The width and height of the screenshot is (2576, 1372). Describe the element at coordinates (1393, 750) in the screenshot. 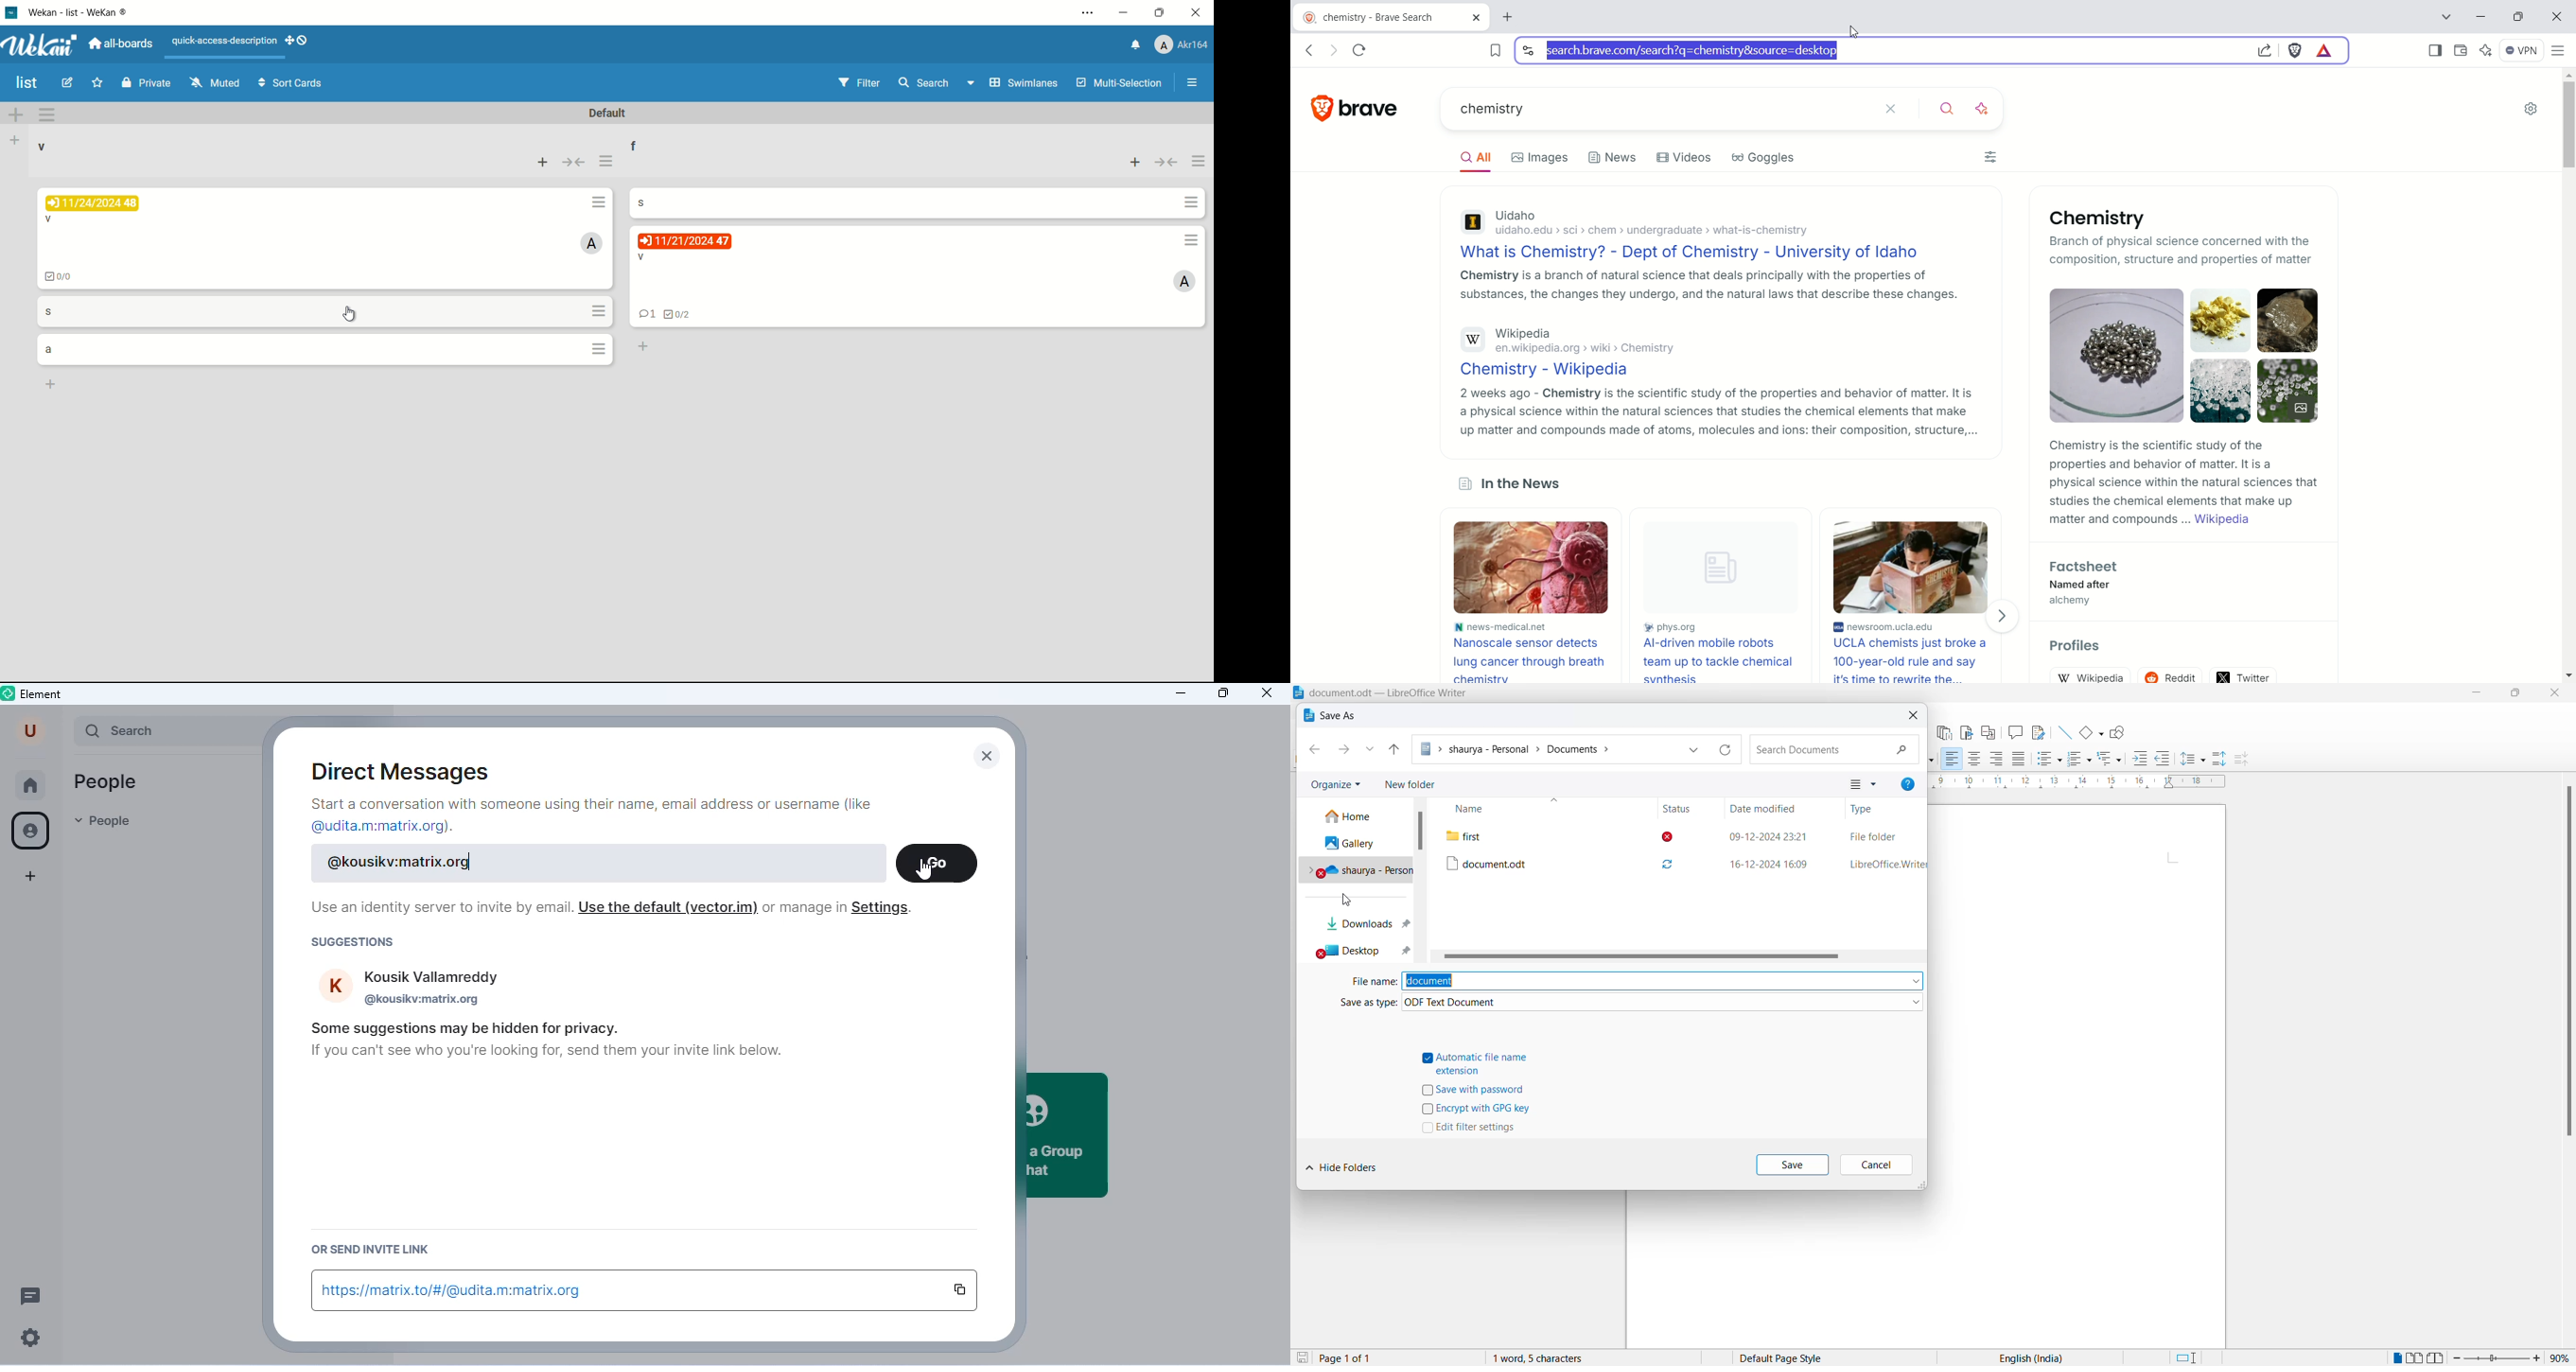

I see `Up to parent folder` at that location.